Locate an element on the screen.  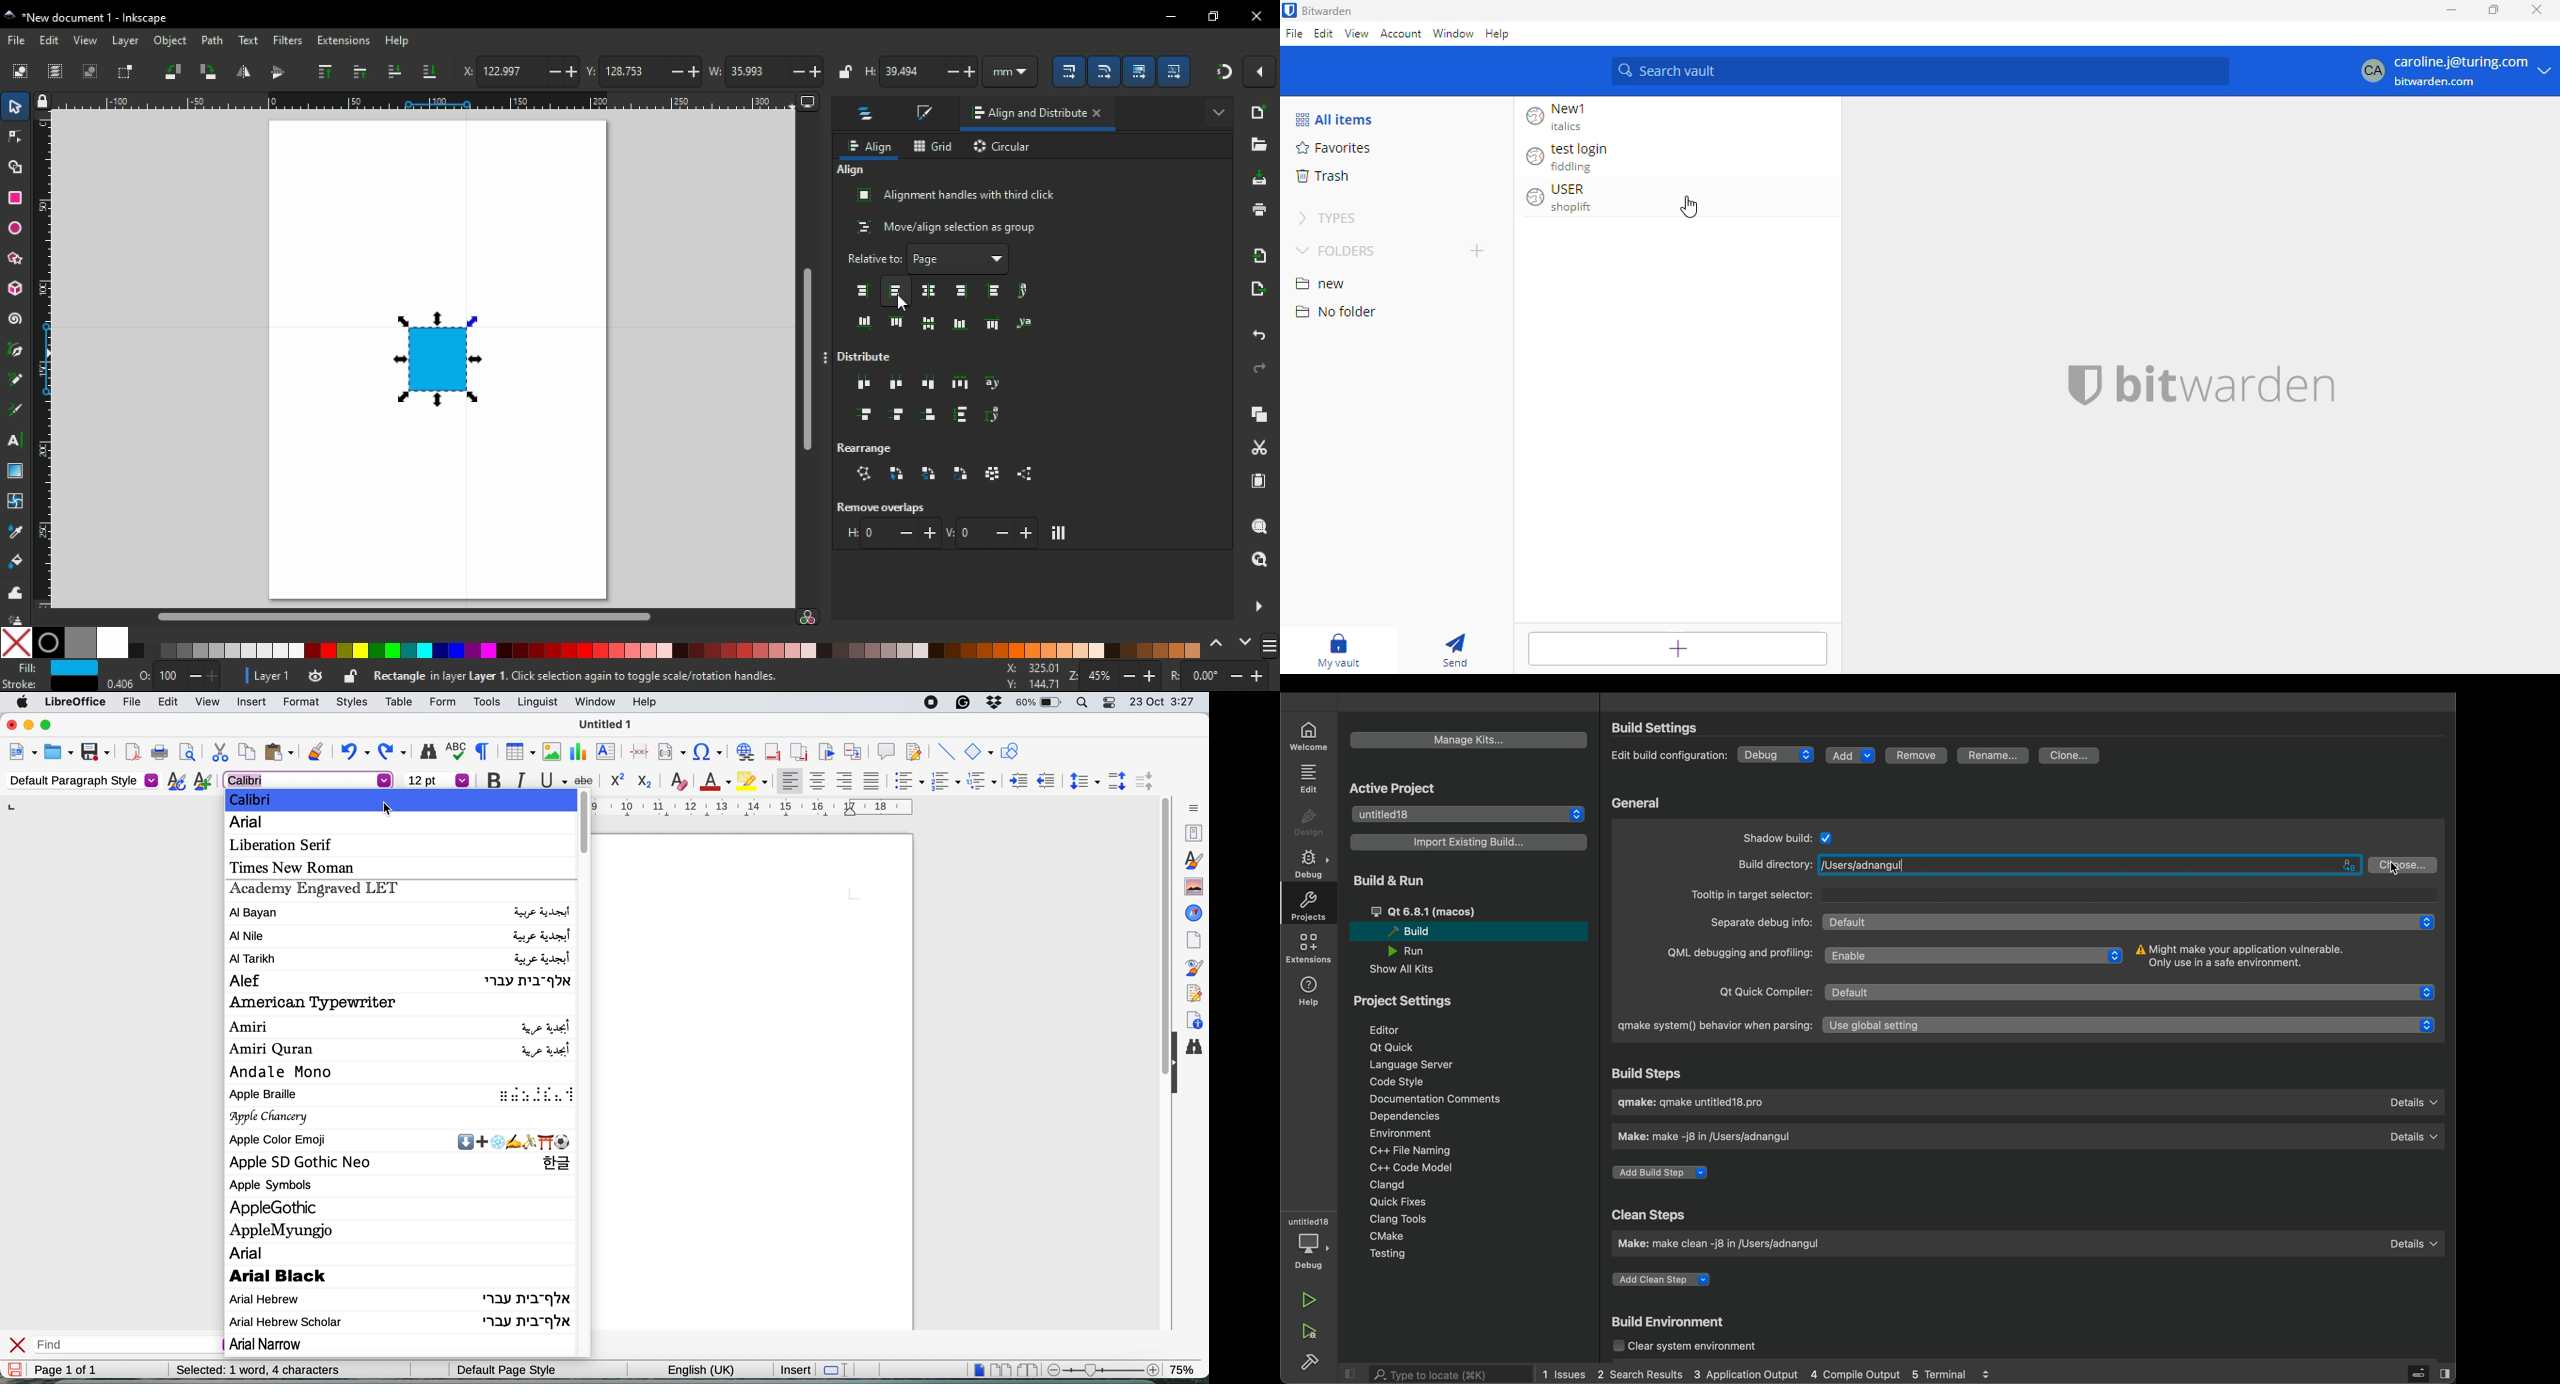
more settings is located at coordinates (1257, 606).